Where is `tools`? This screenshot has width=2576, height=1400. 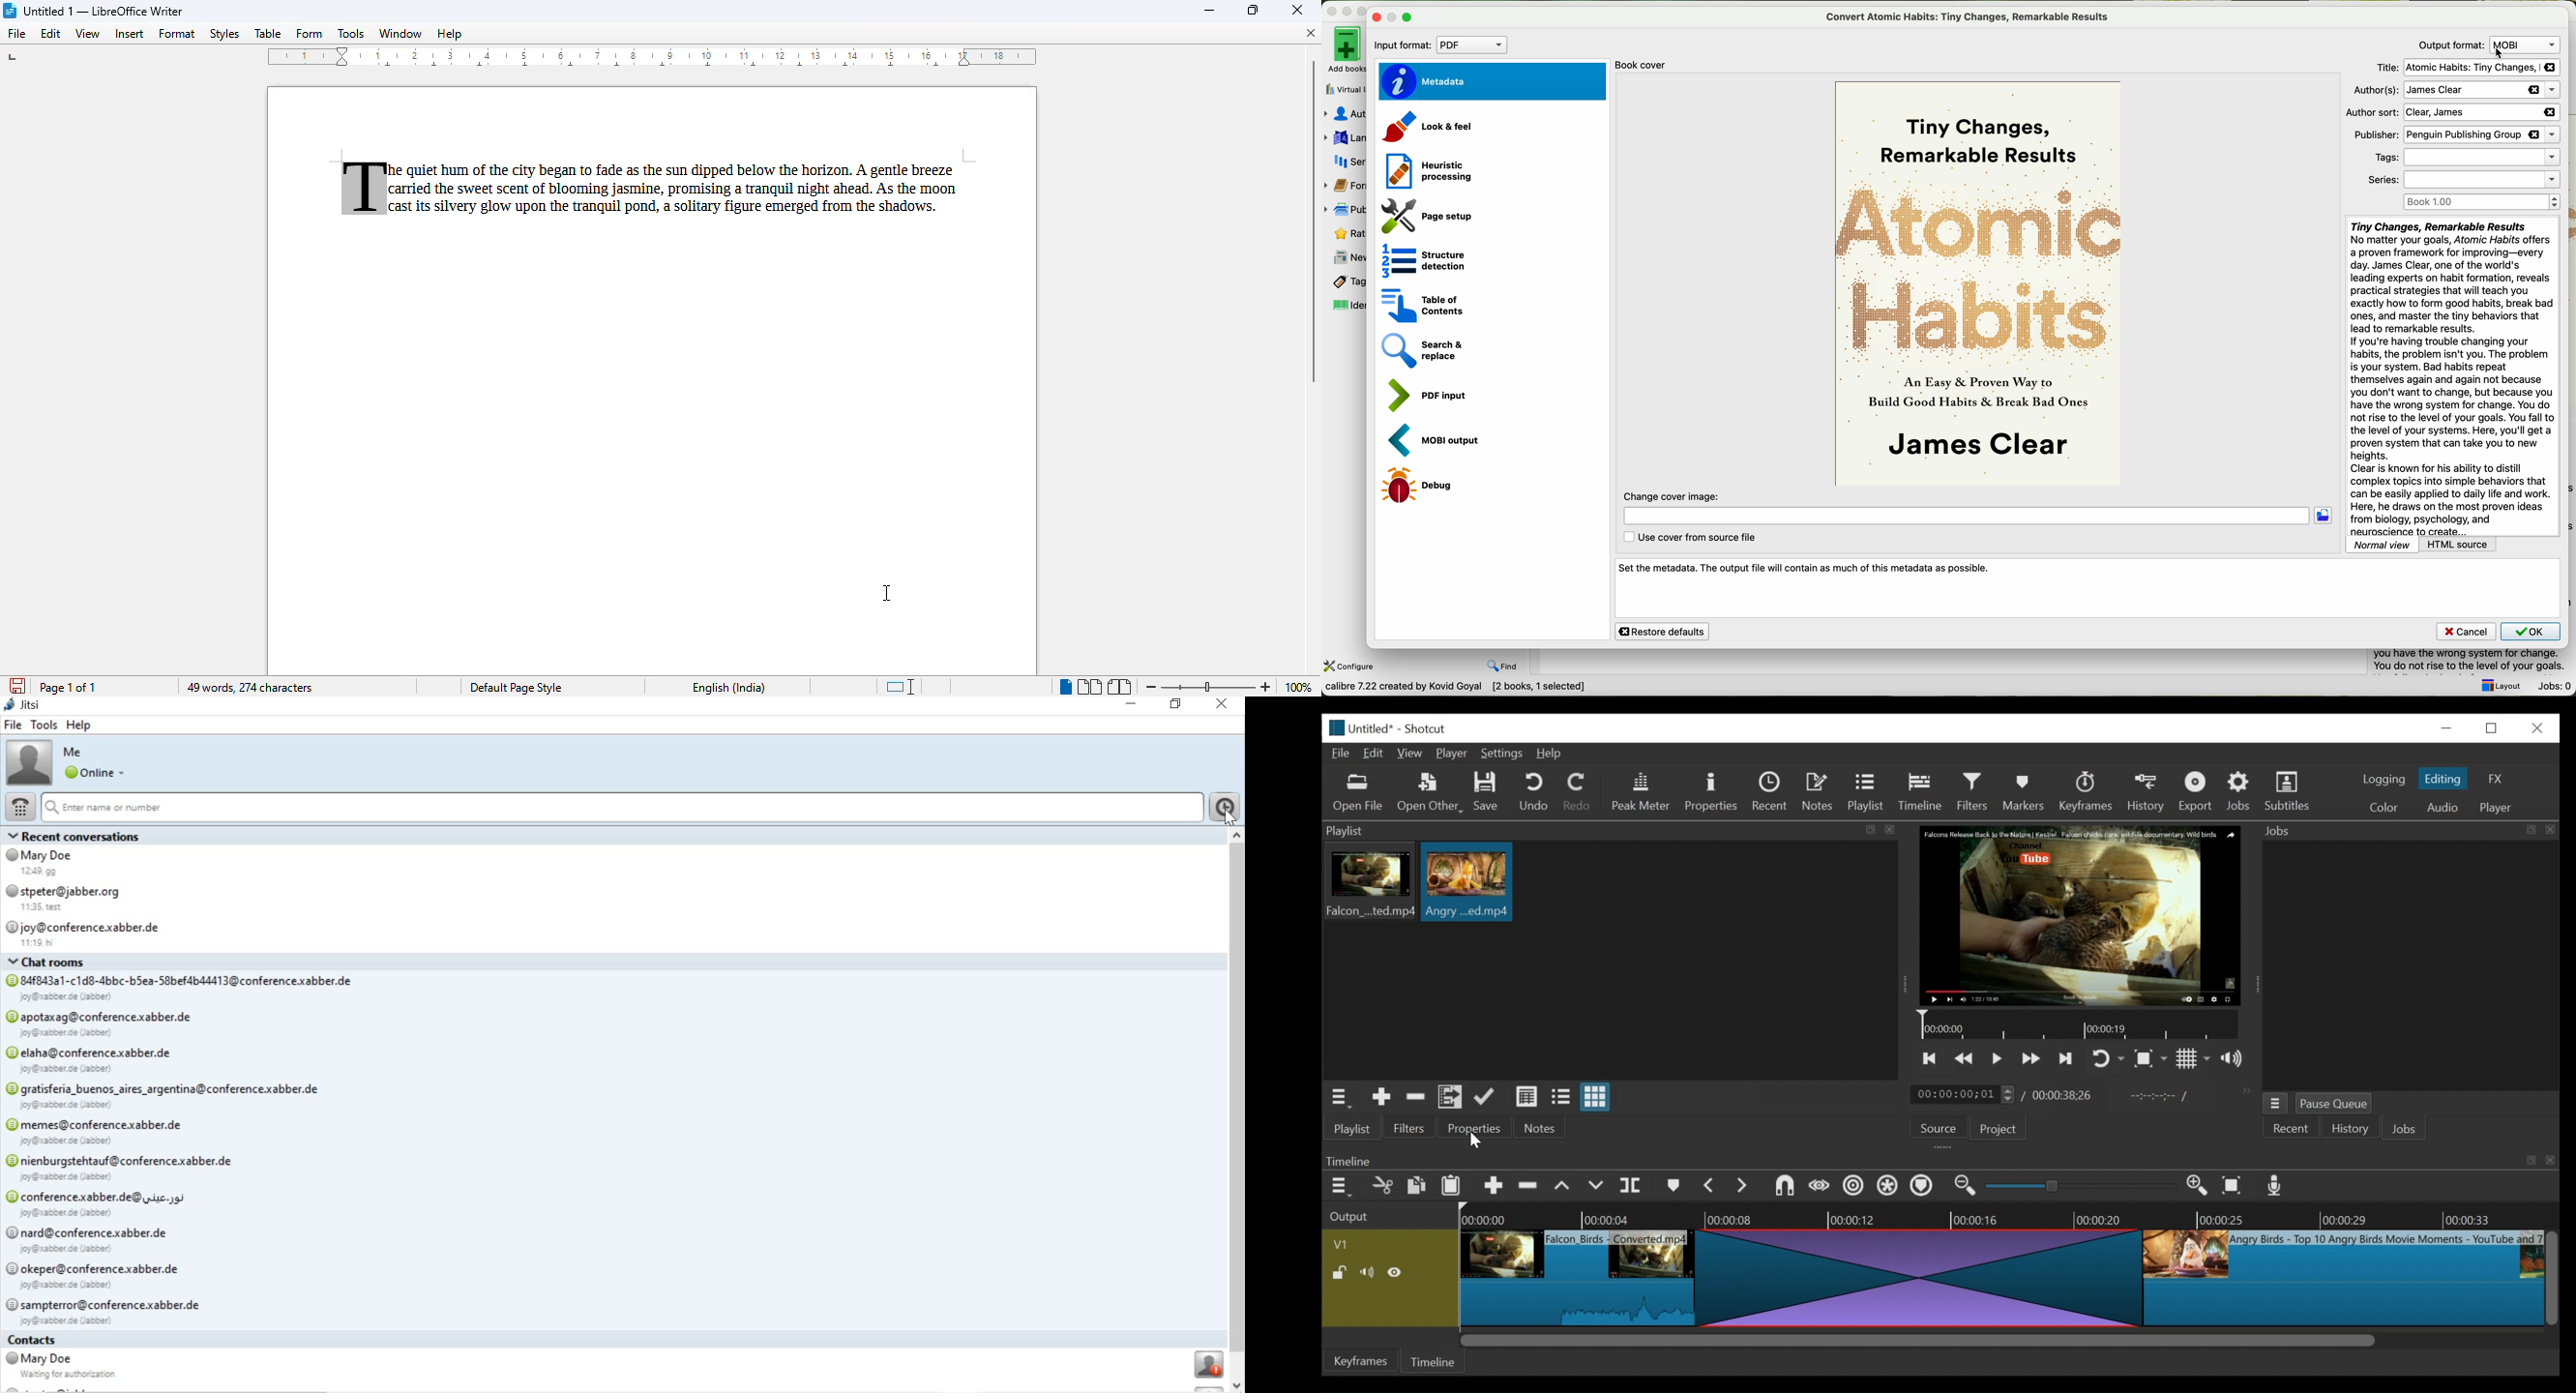 tools is located at coordinates (351, 33).